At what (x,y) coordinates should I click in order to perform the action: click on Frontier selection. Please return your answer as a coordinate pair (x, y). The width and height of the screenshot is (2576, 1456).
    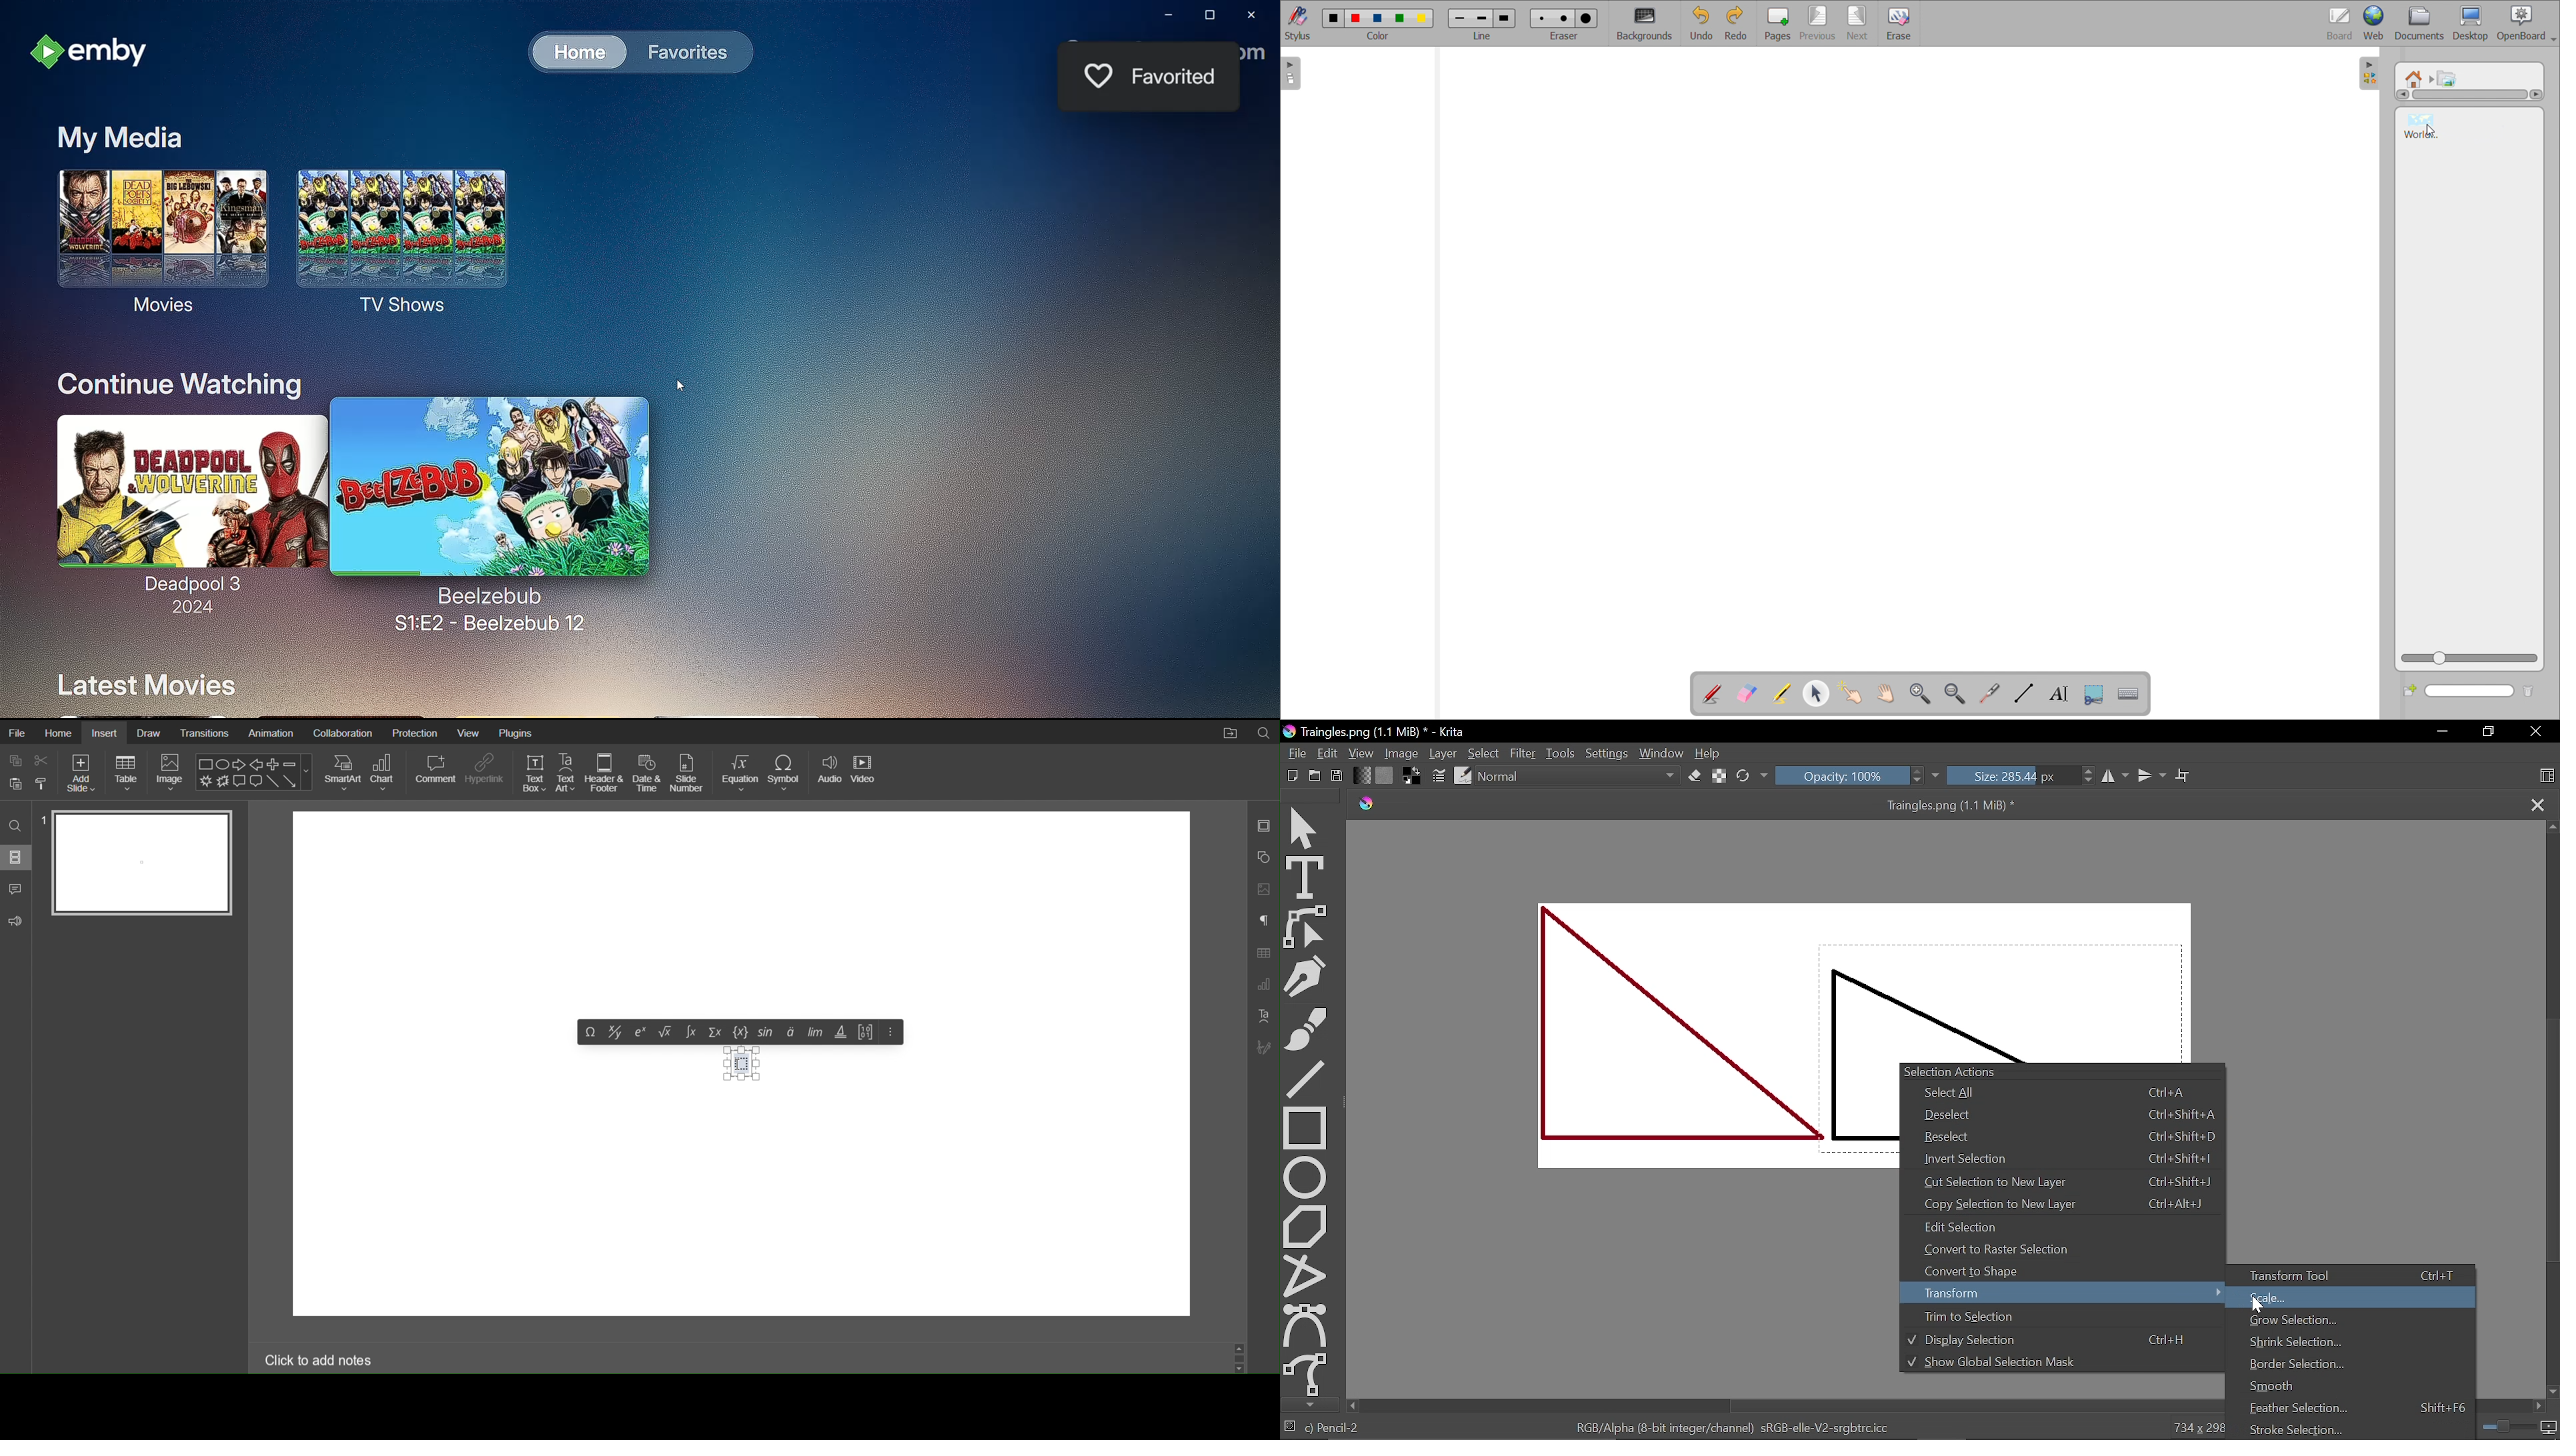
    Looking at the image, I should click on (2354, 1408).